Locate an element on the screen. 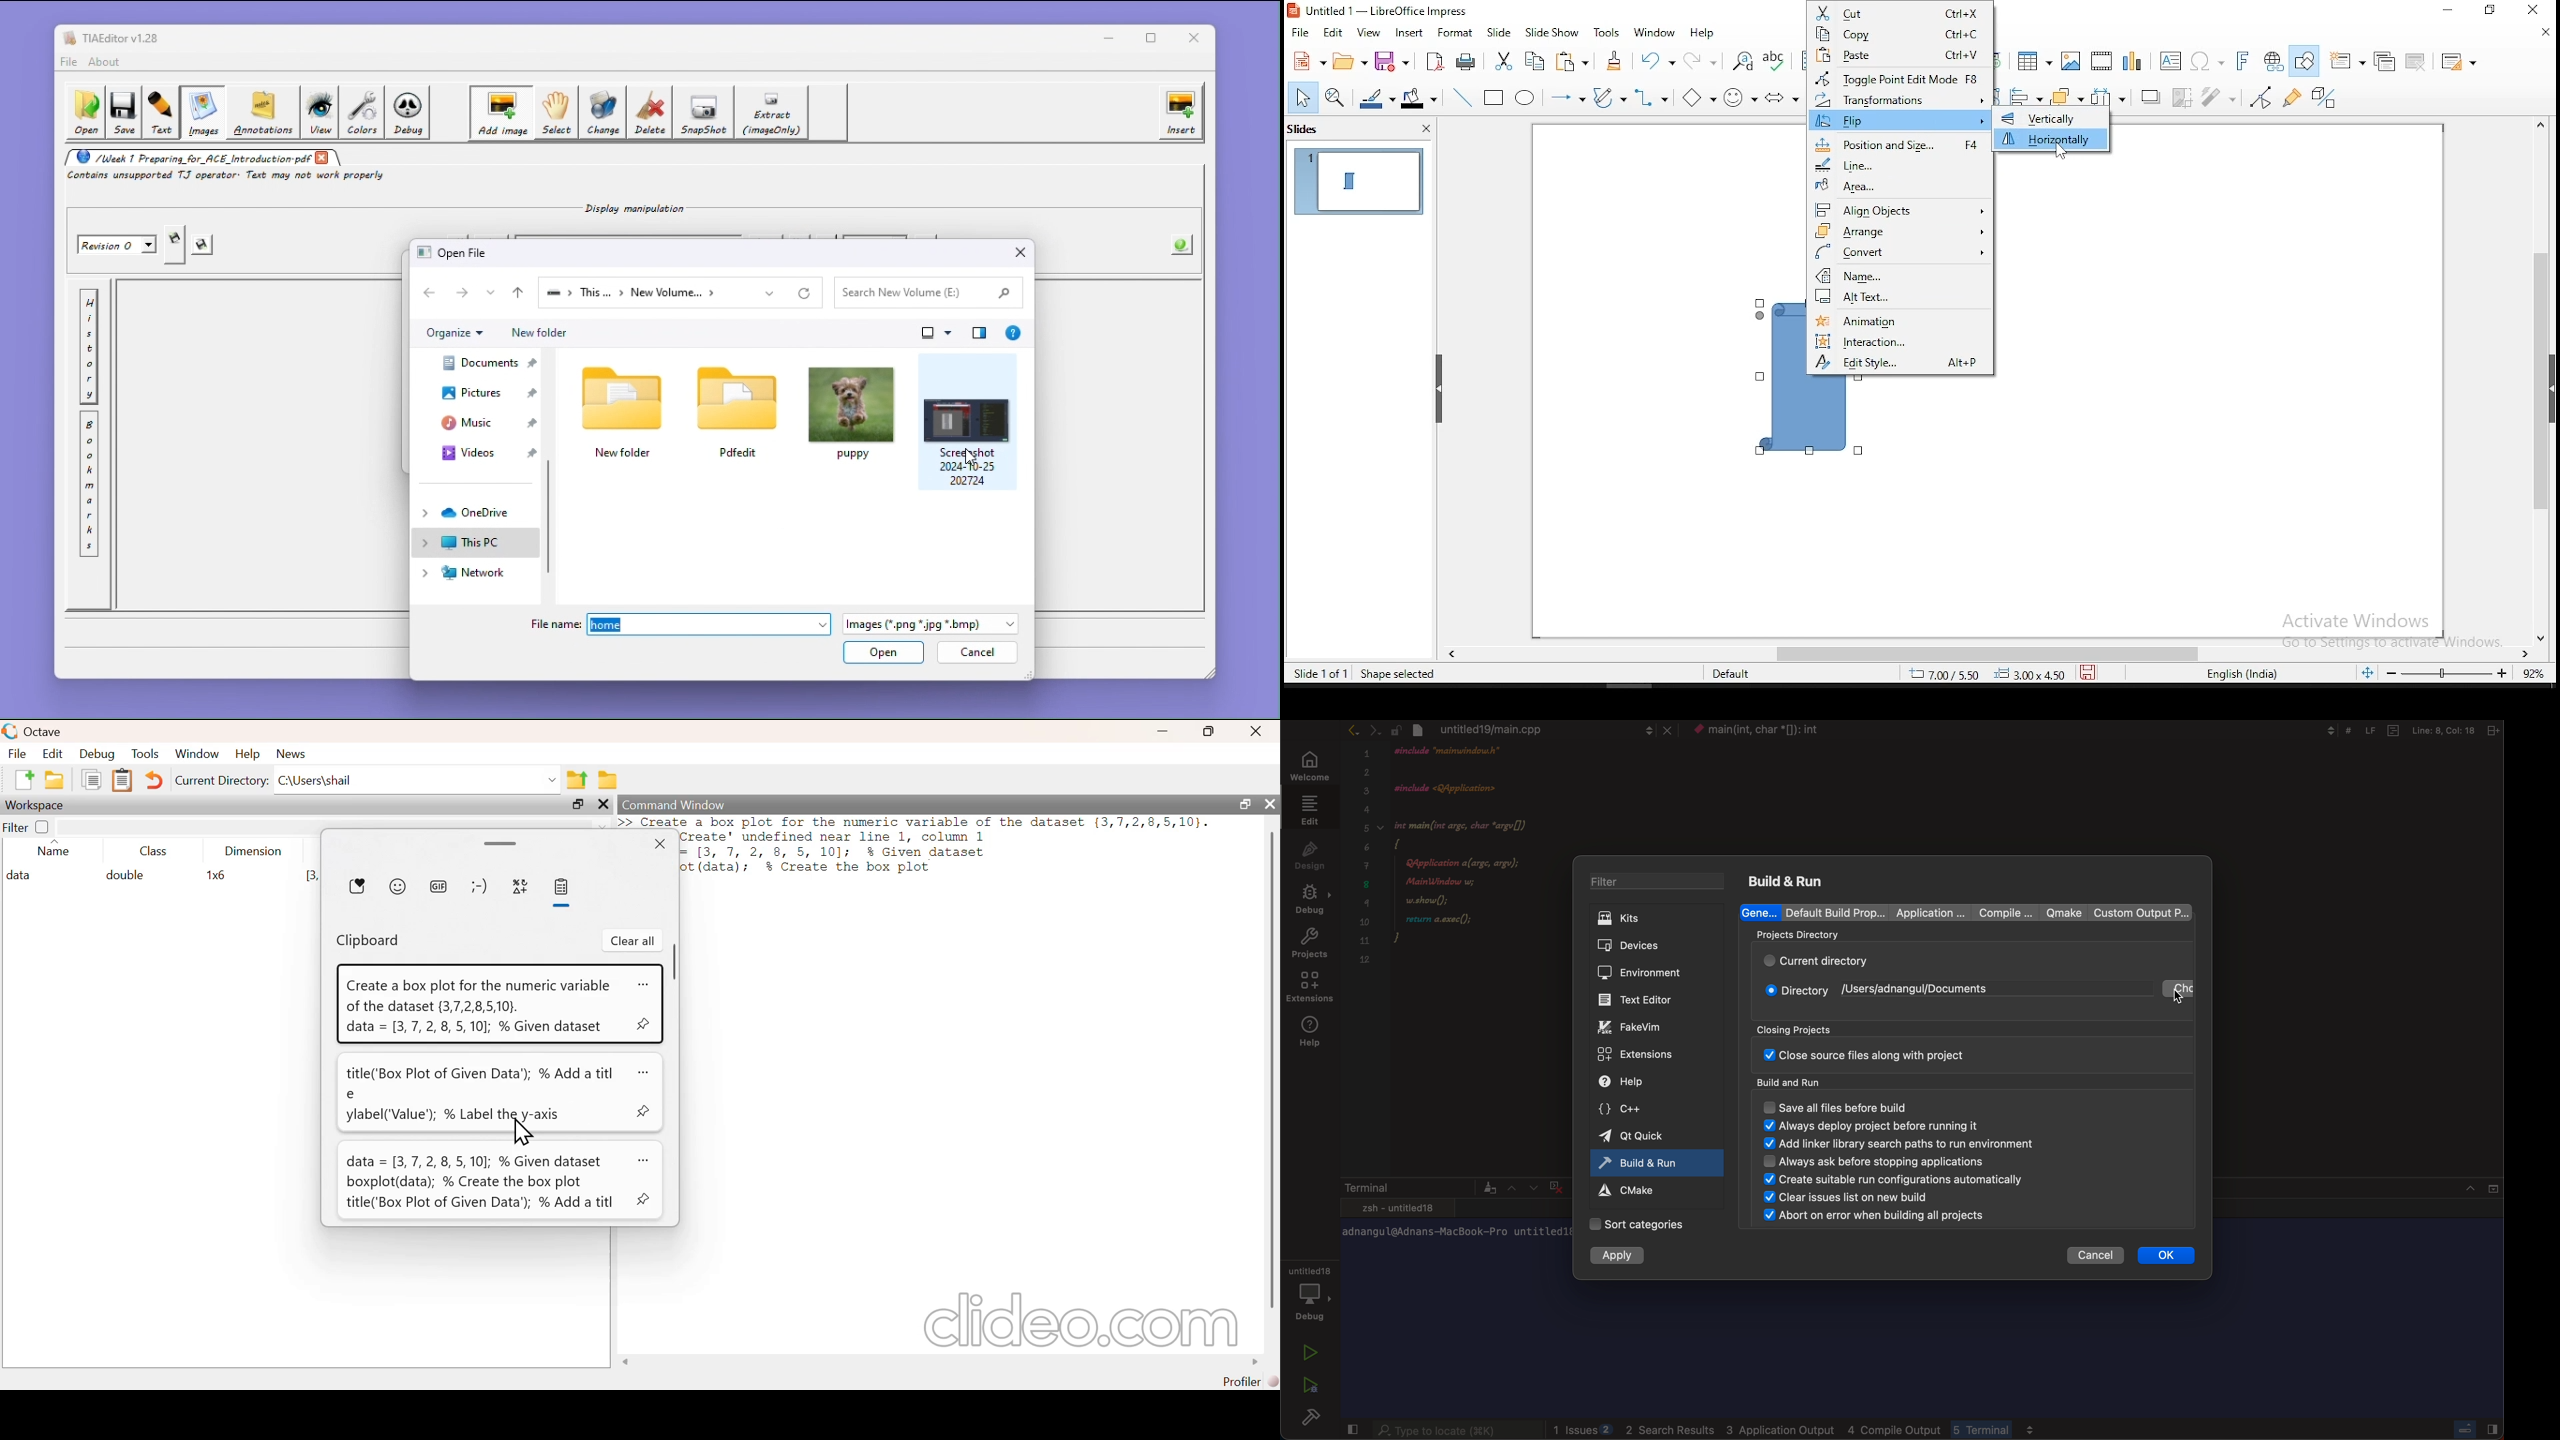  position and size is located at coordinates (1900, 143).